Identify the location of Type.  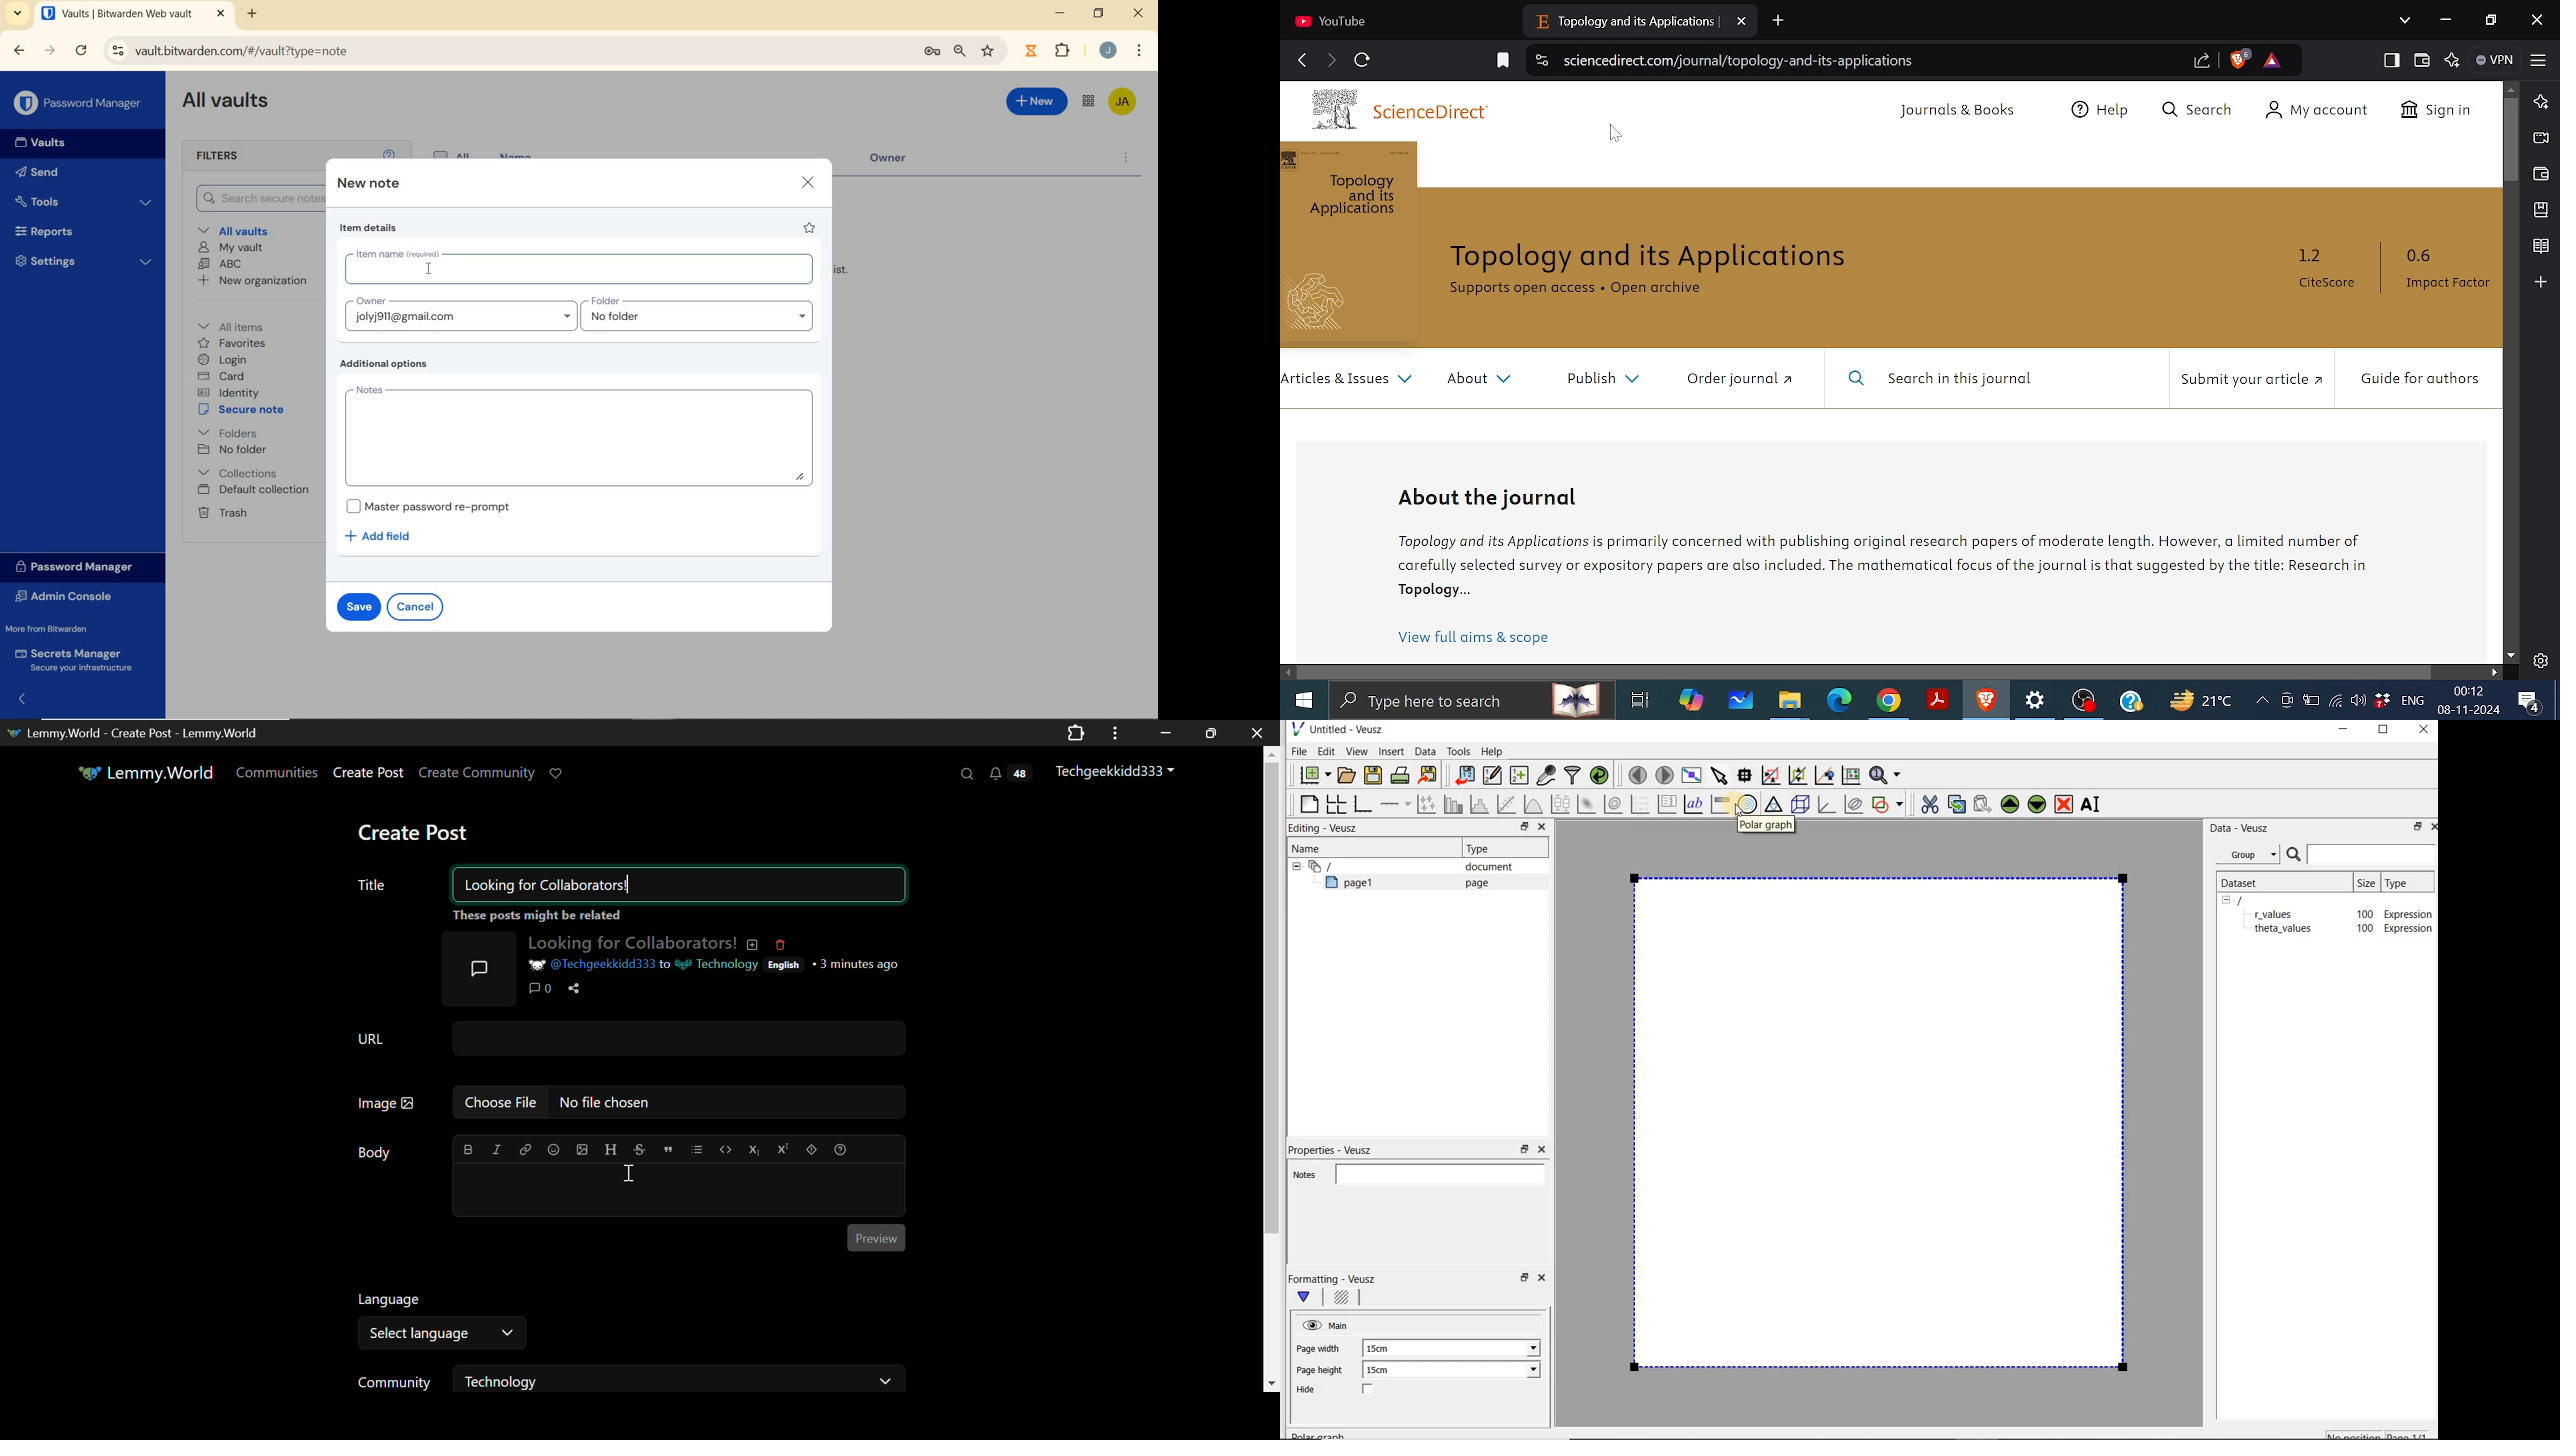
(1483, 848).